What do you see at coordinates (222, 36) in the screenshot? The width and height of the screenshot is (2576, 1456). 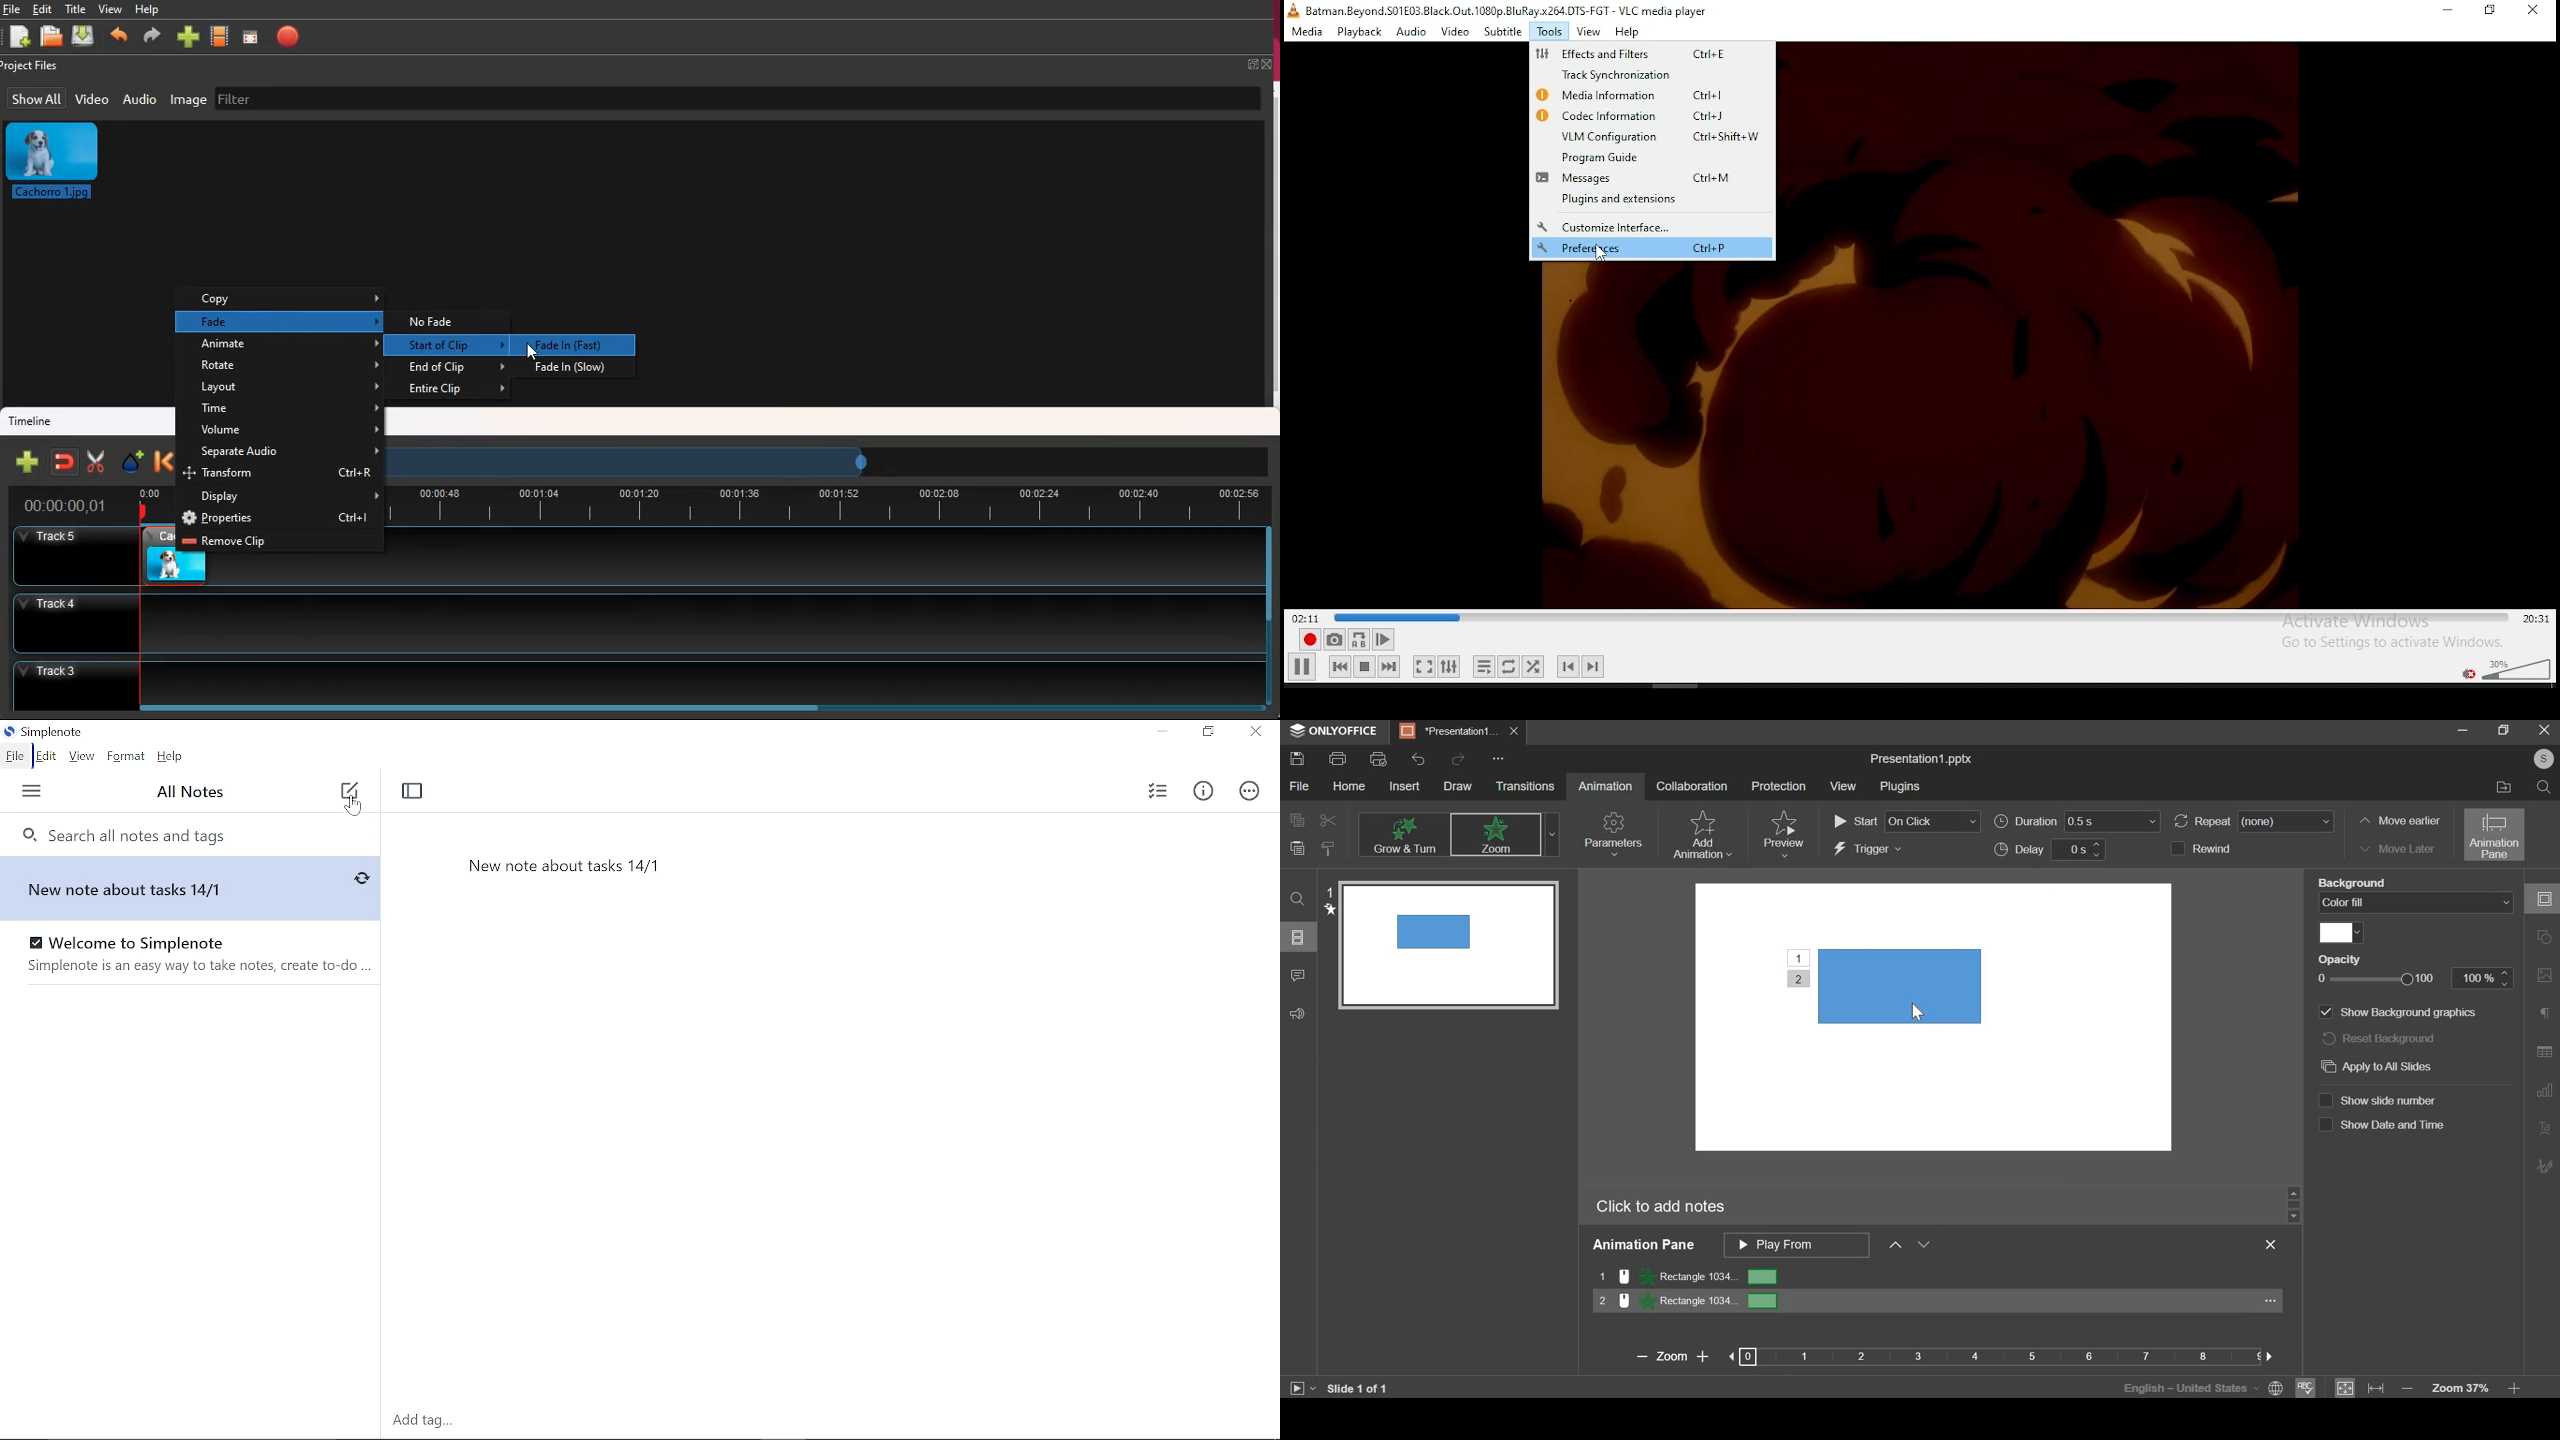 I see `movie` at bounding box center [222, 36].